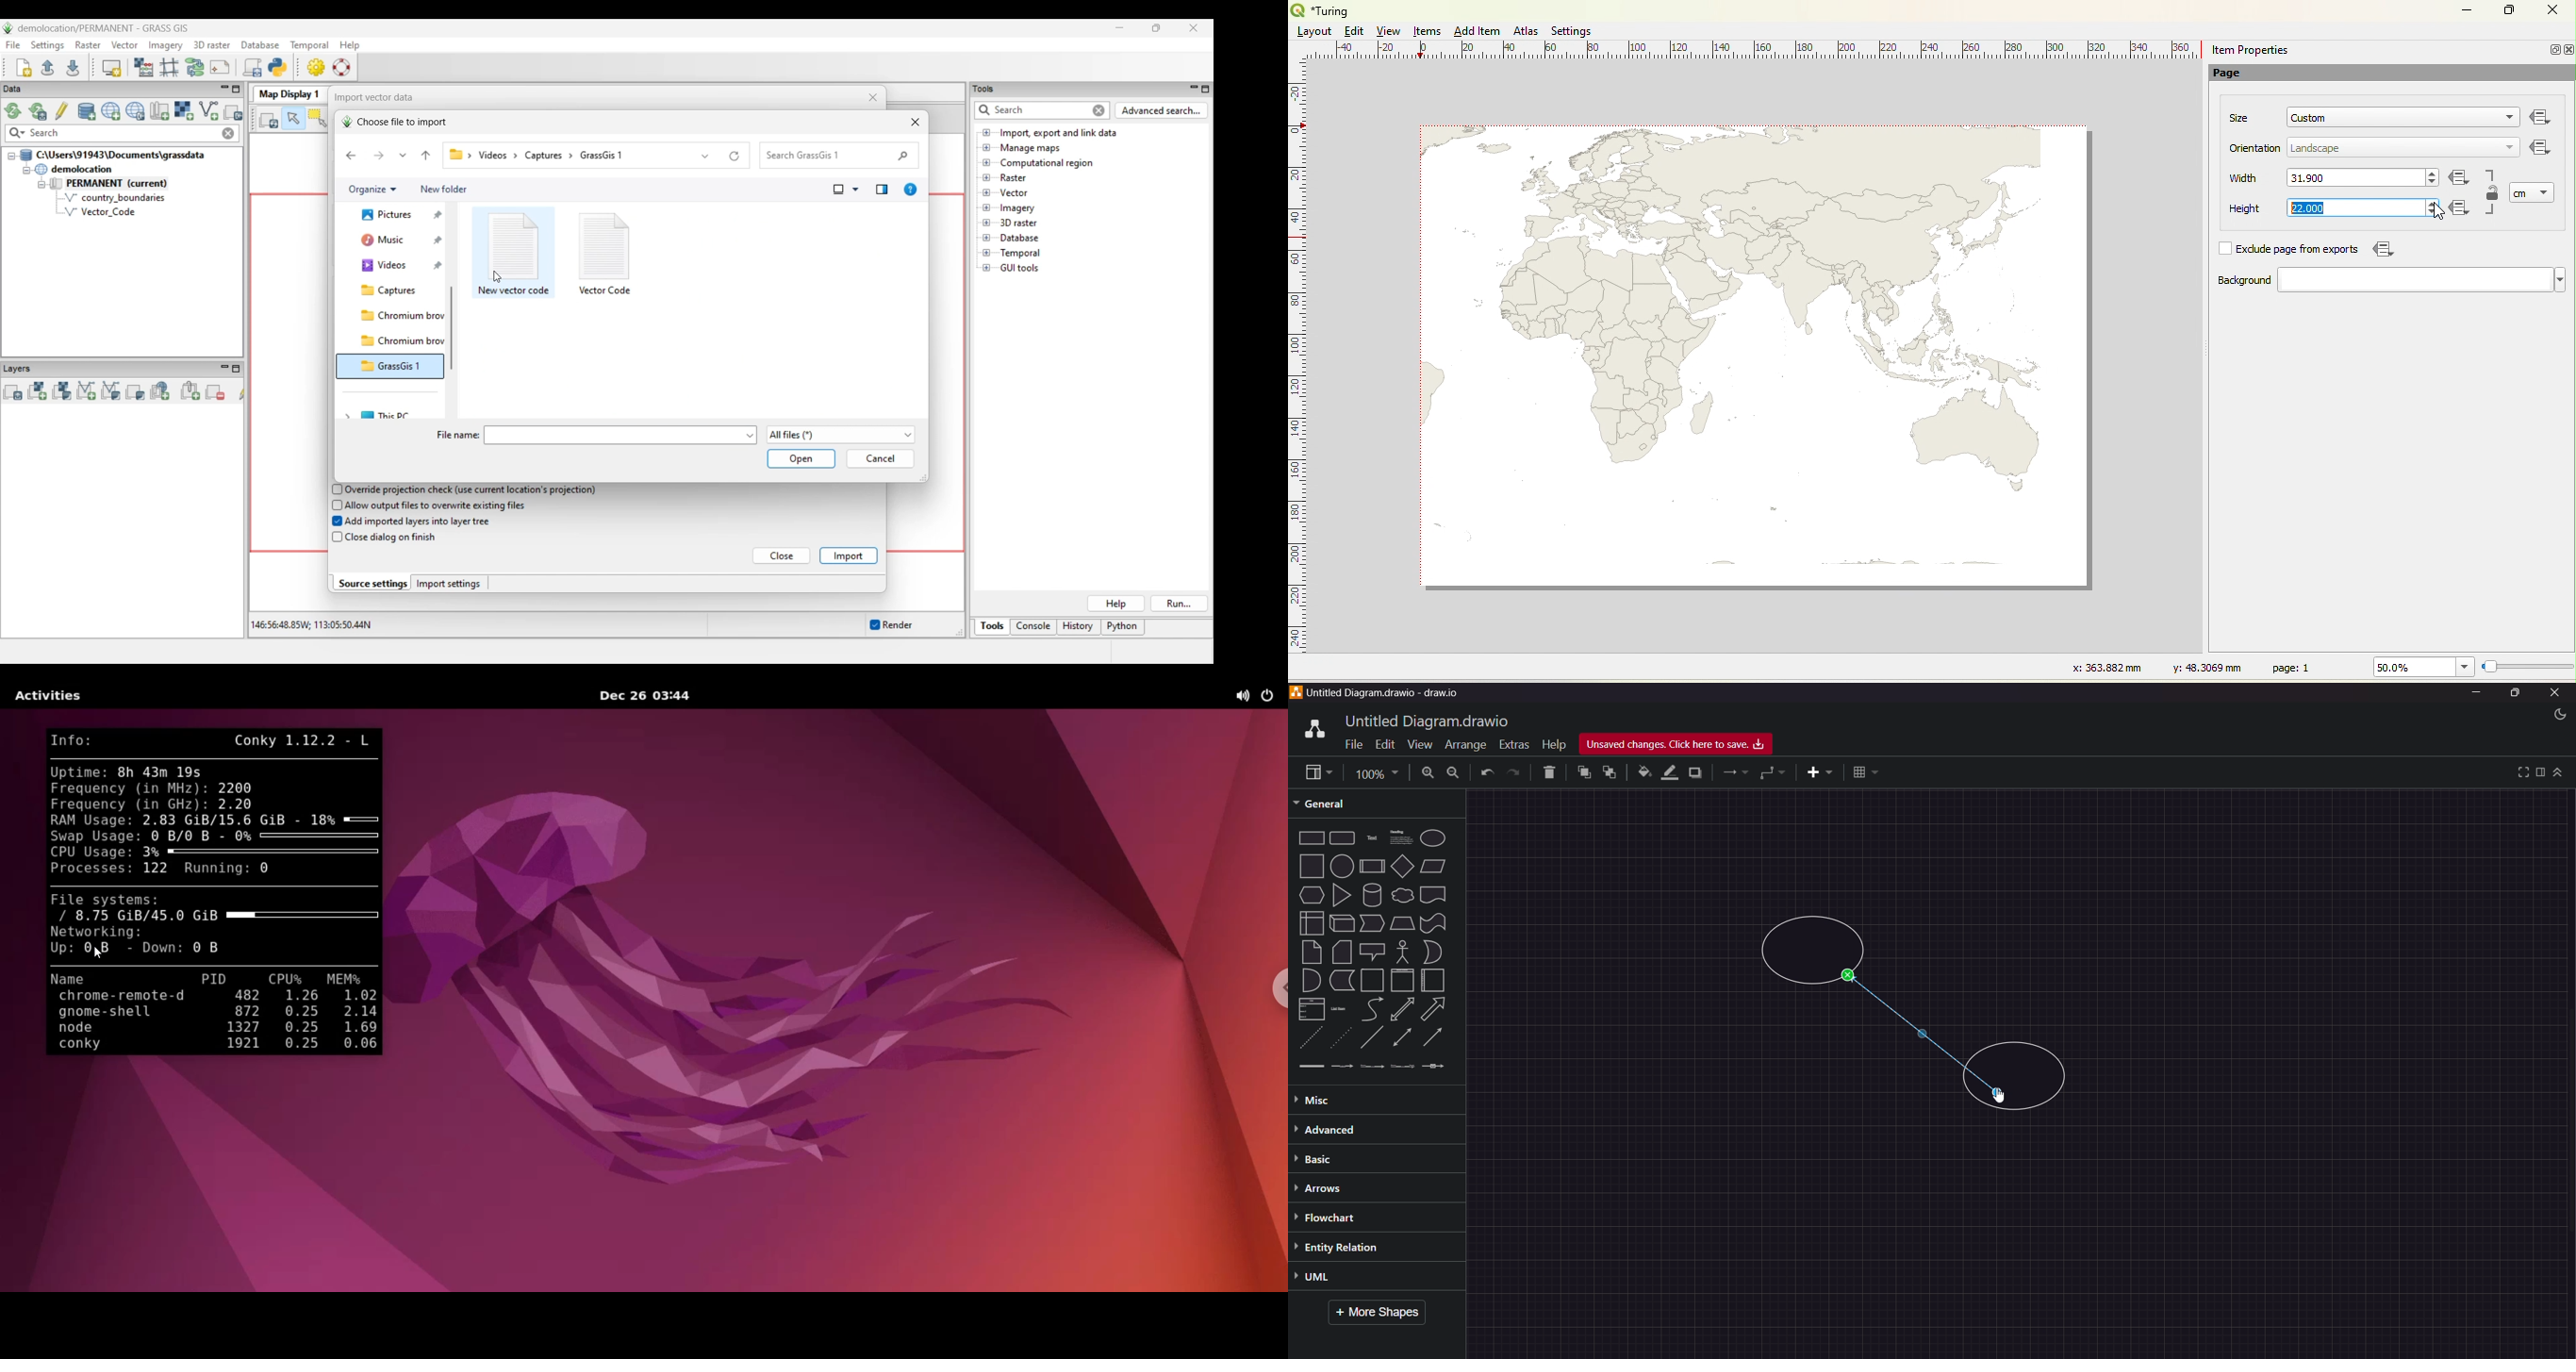 This screenshot has height=1372, width=2576. What do you see at coordinates (1414, 744) in the screenshot?
I see `View` at bounding box center [1414, 744].